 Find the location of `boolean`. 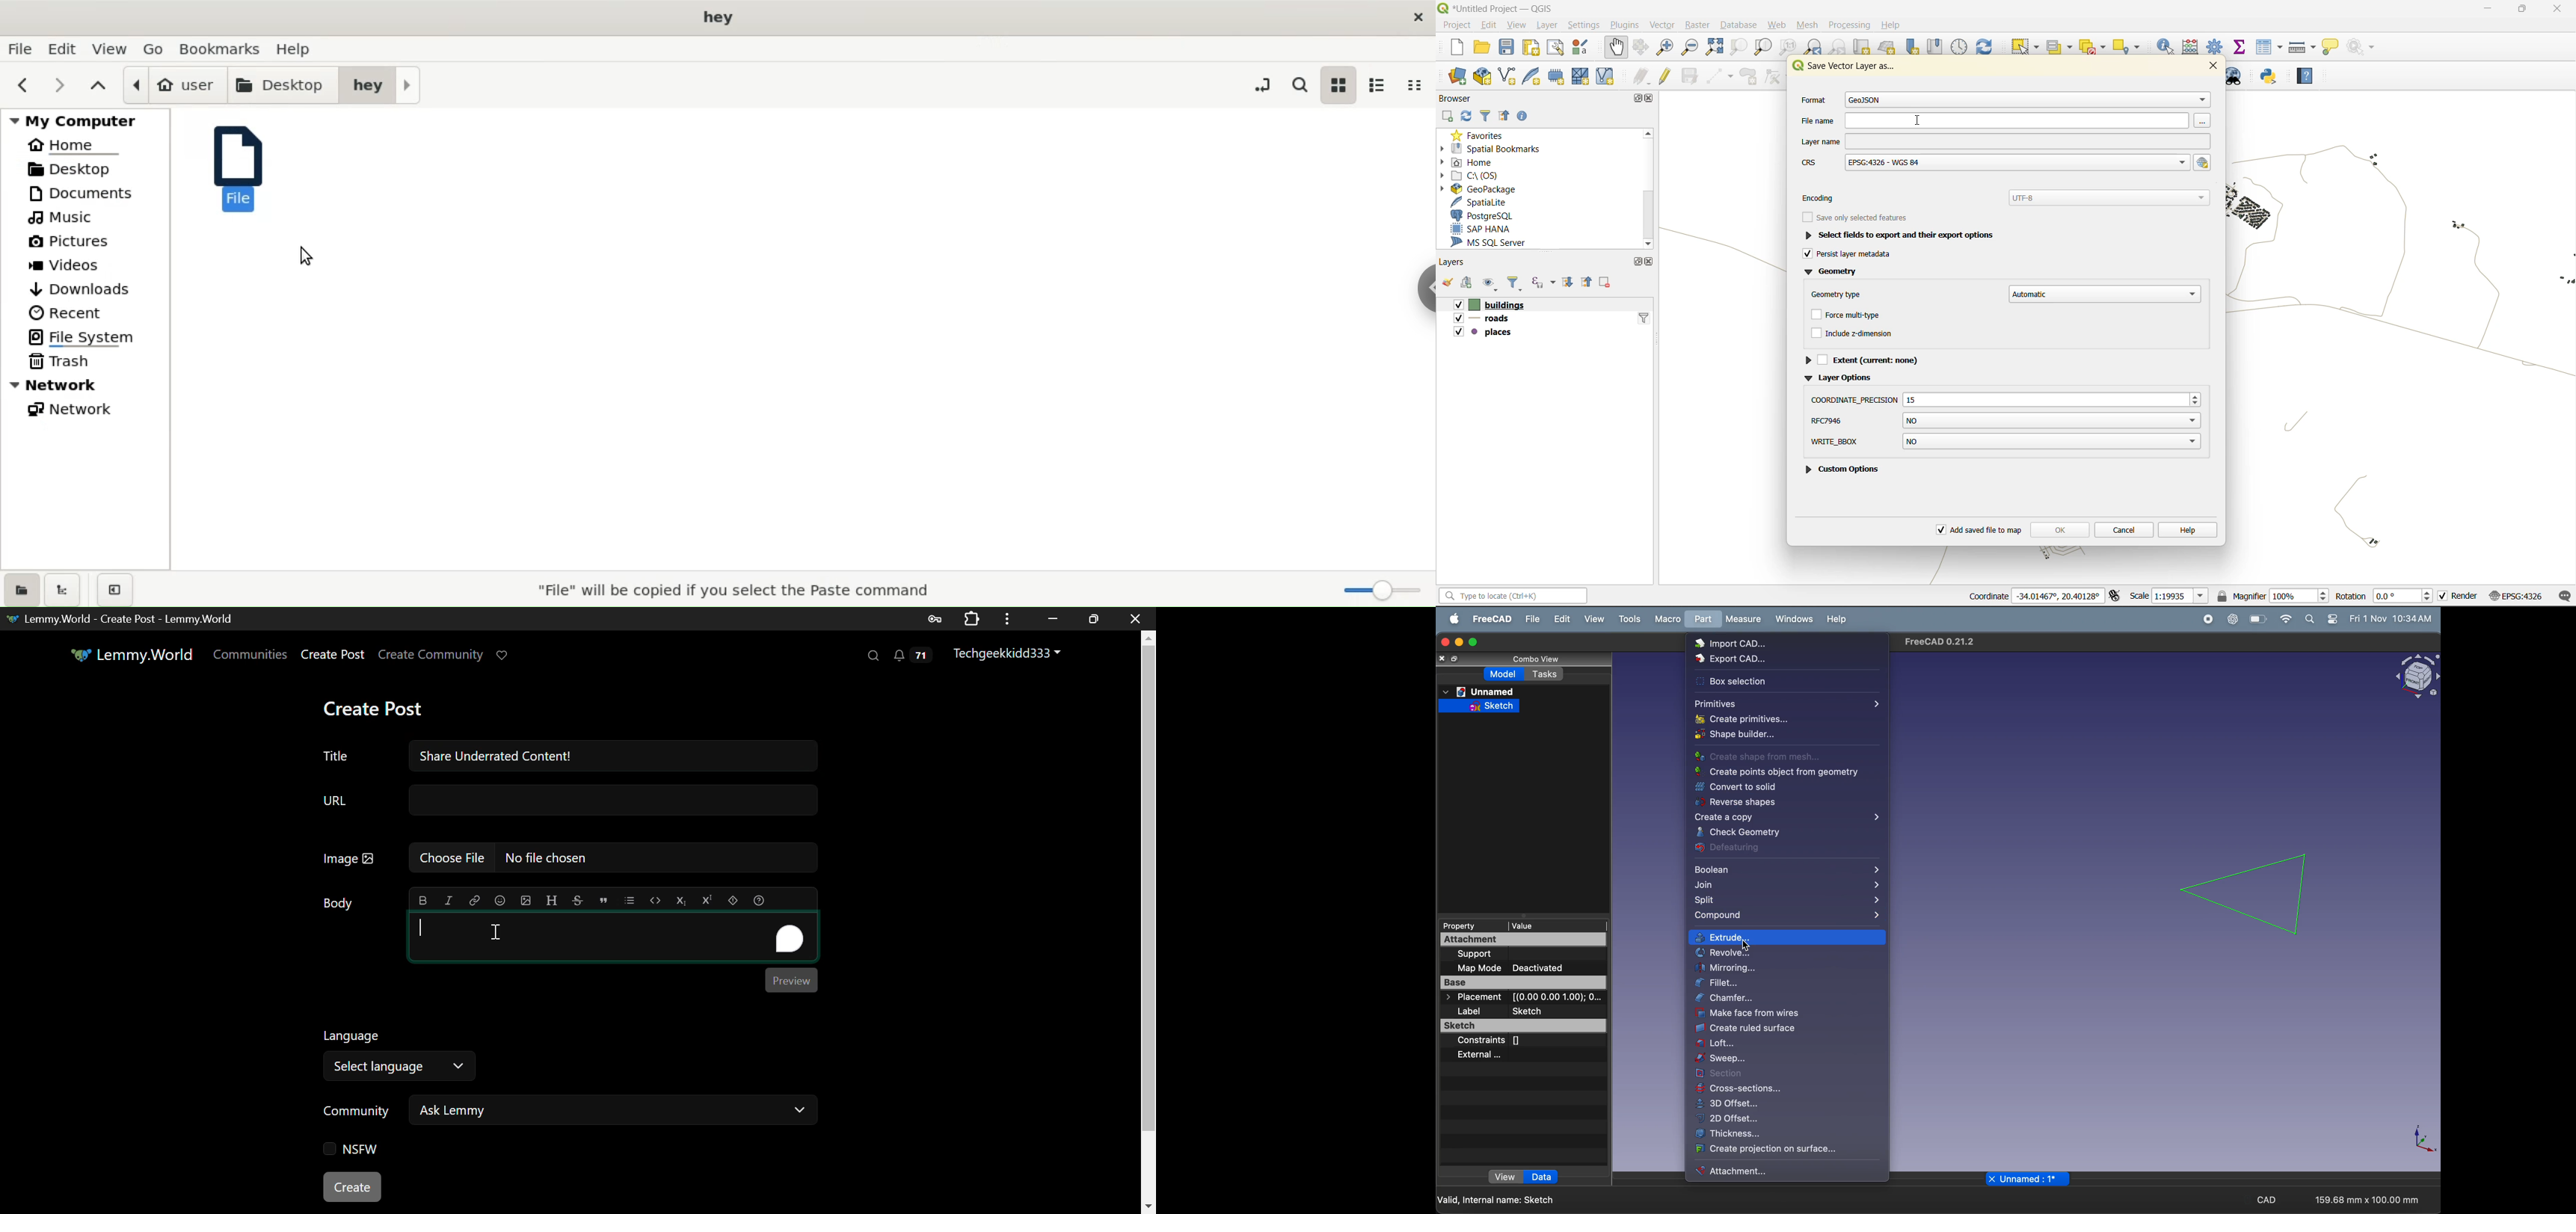

boolean is located at coordinates (1785, 870).